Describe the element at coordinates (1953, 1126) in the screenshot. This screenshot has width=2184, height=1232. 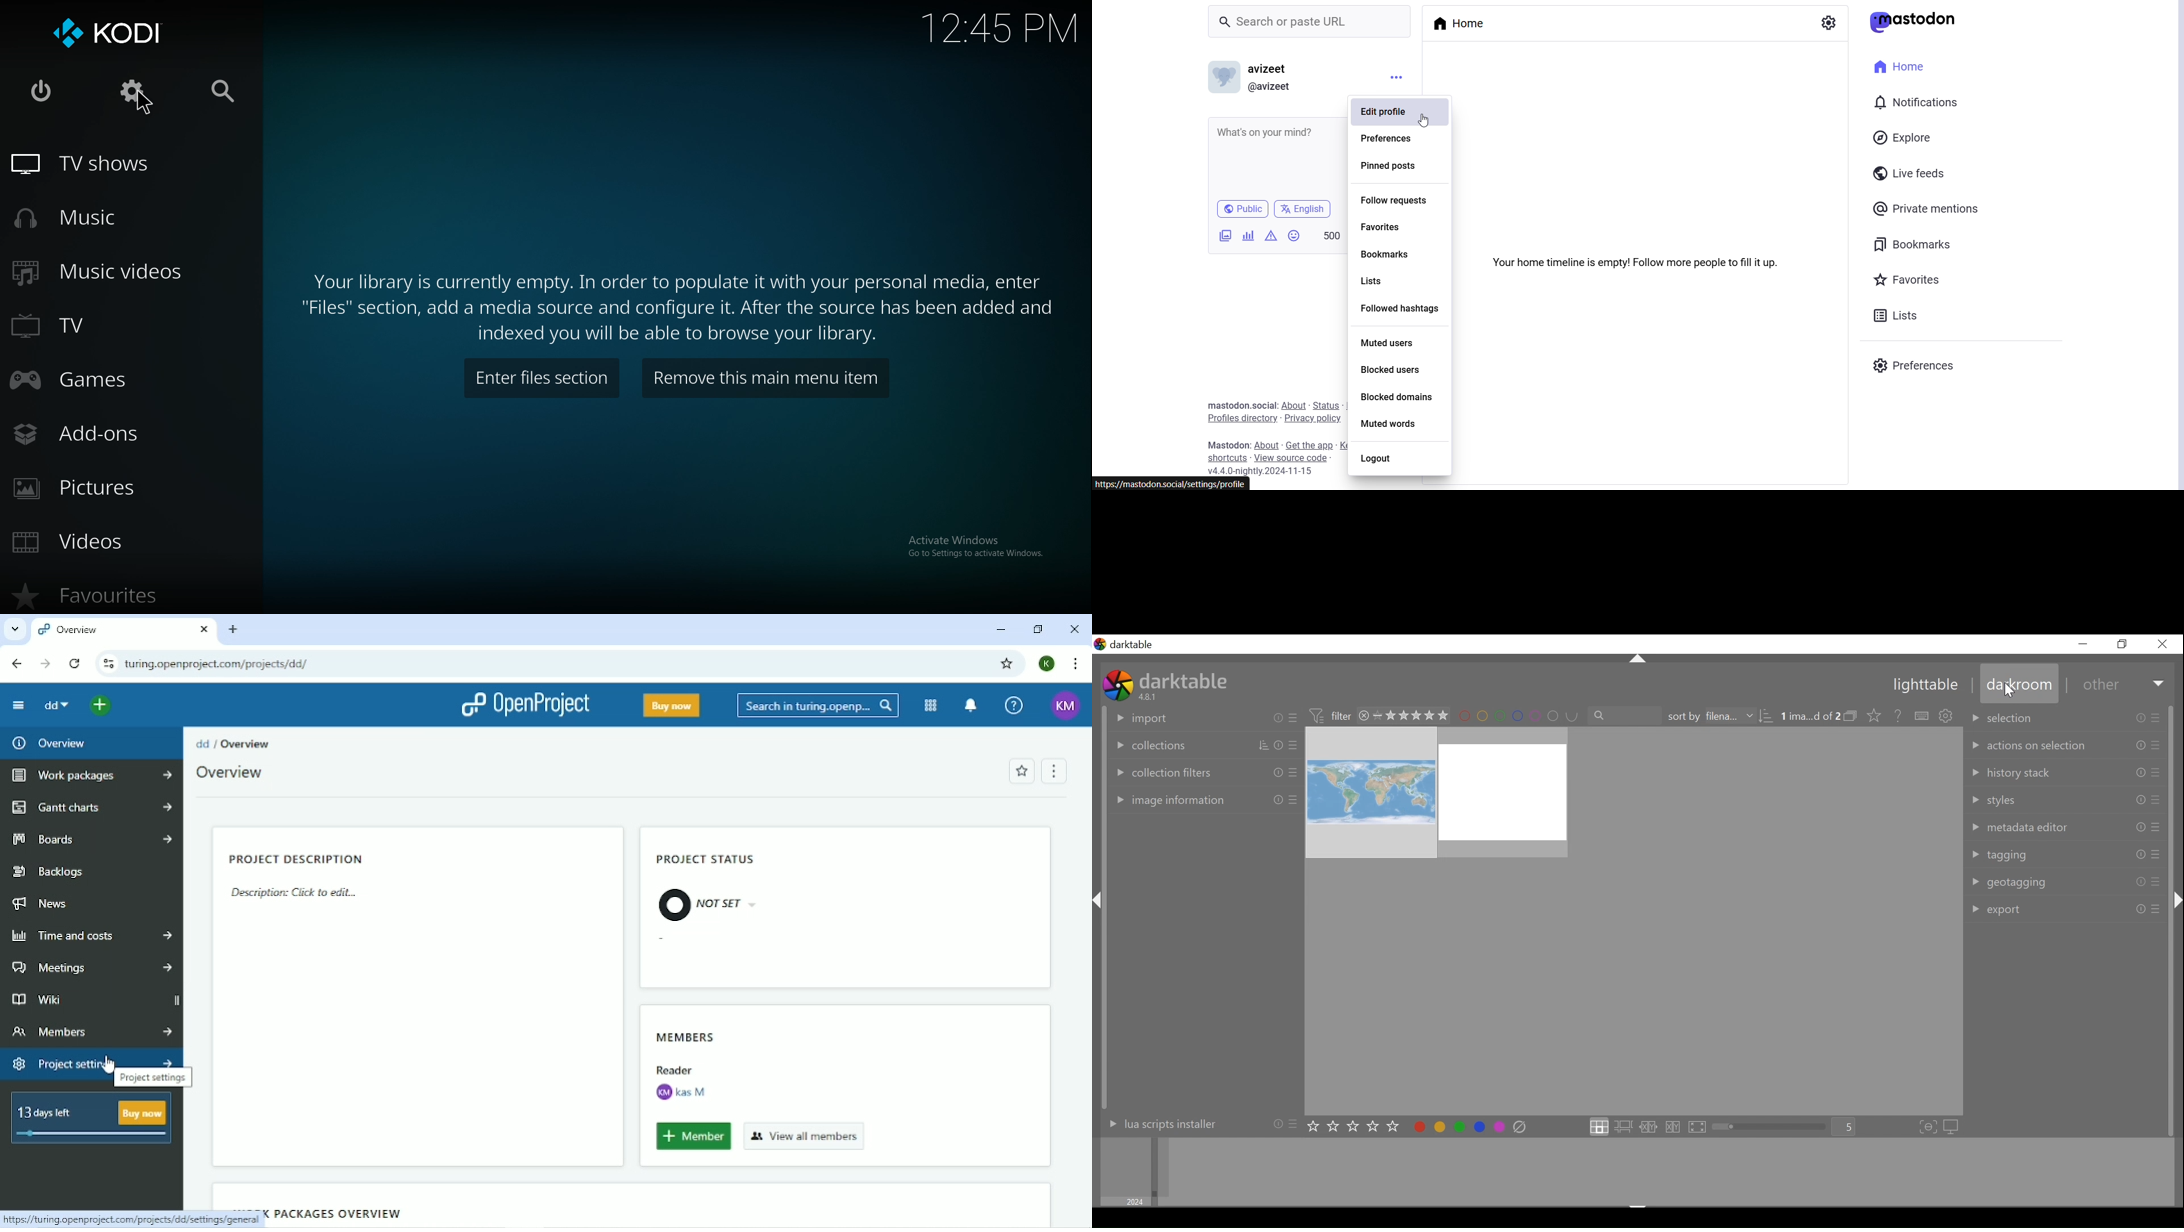
I see `set display profile` at that location.